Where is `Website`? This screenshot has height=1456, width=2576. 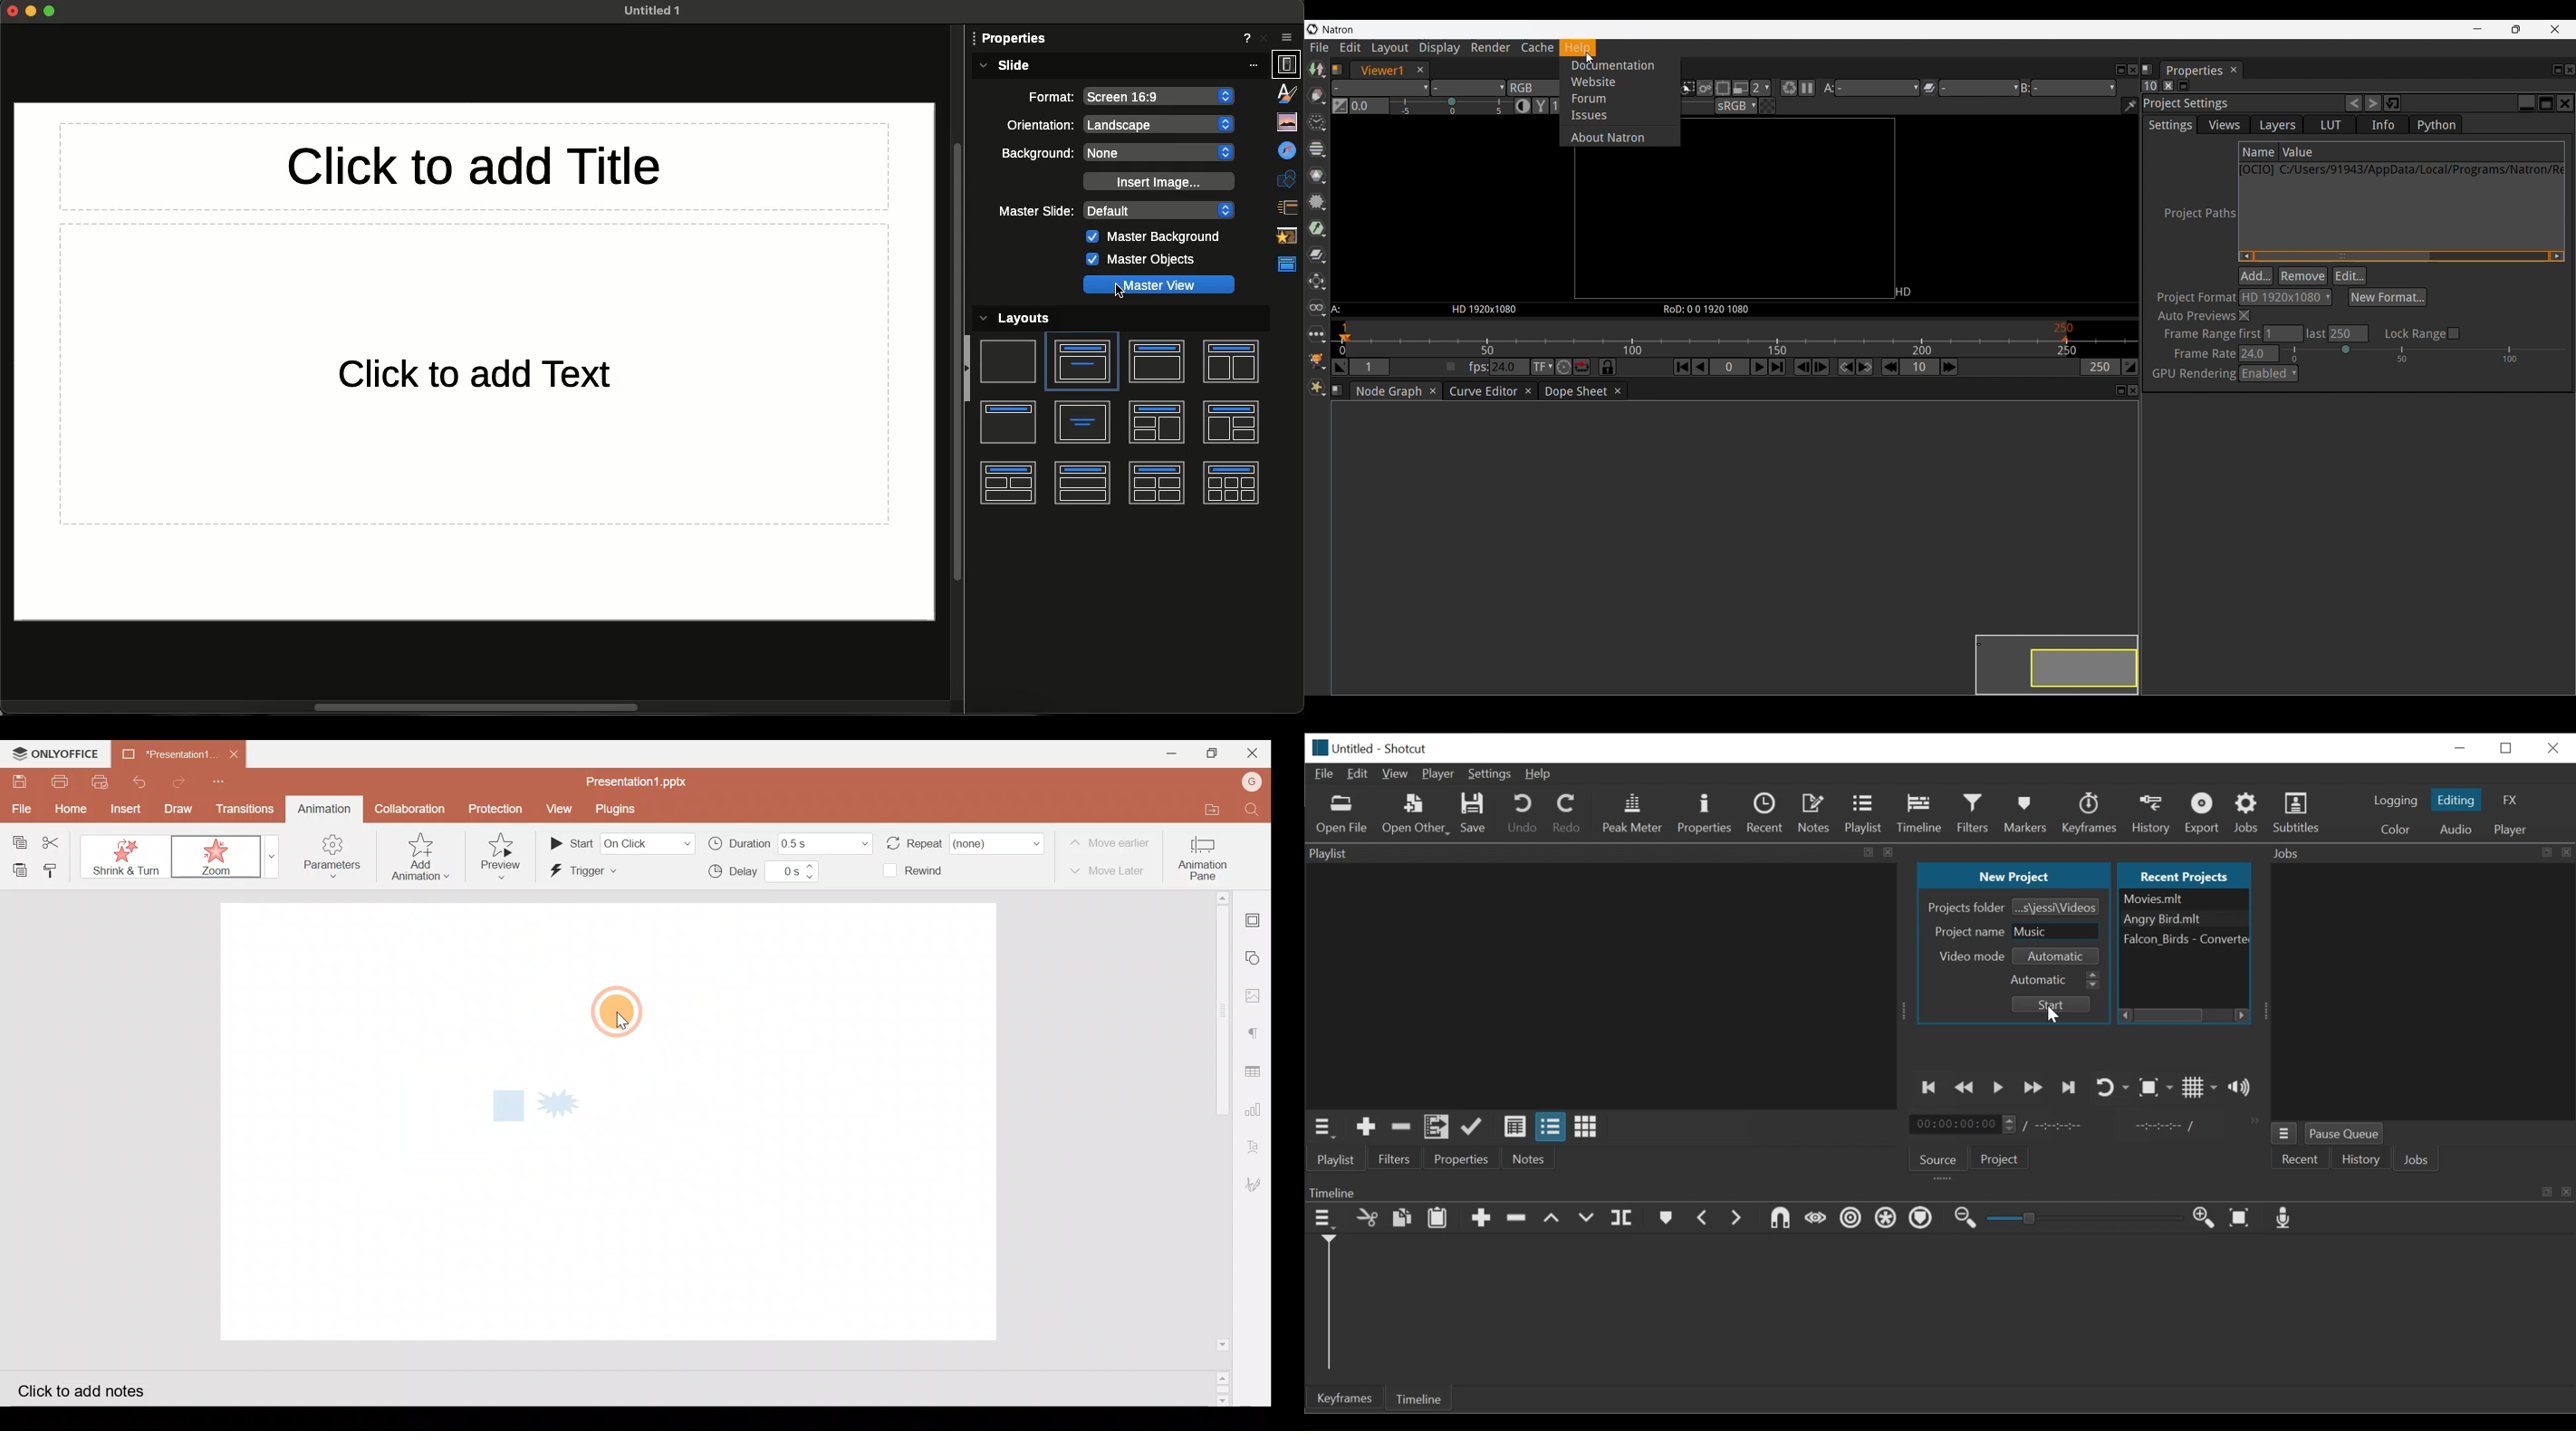
Website is located at coordinates (1618, 81).